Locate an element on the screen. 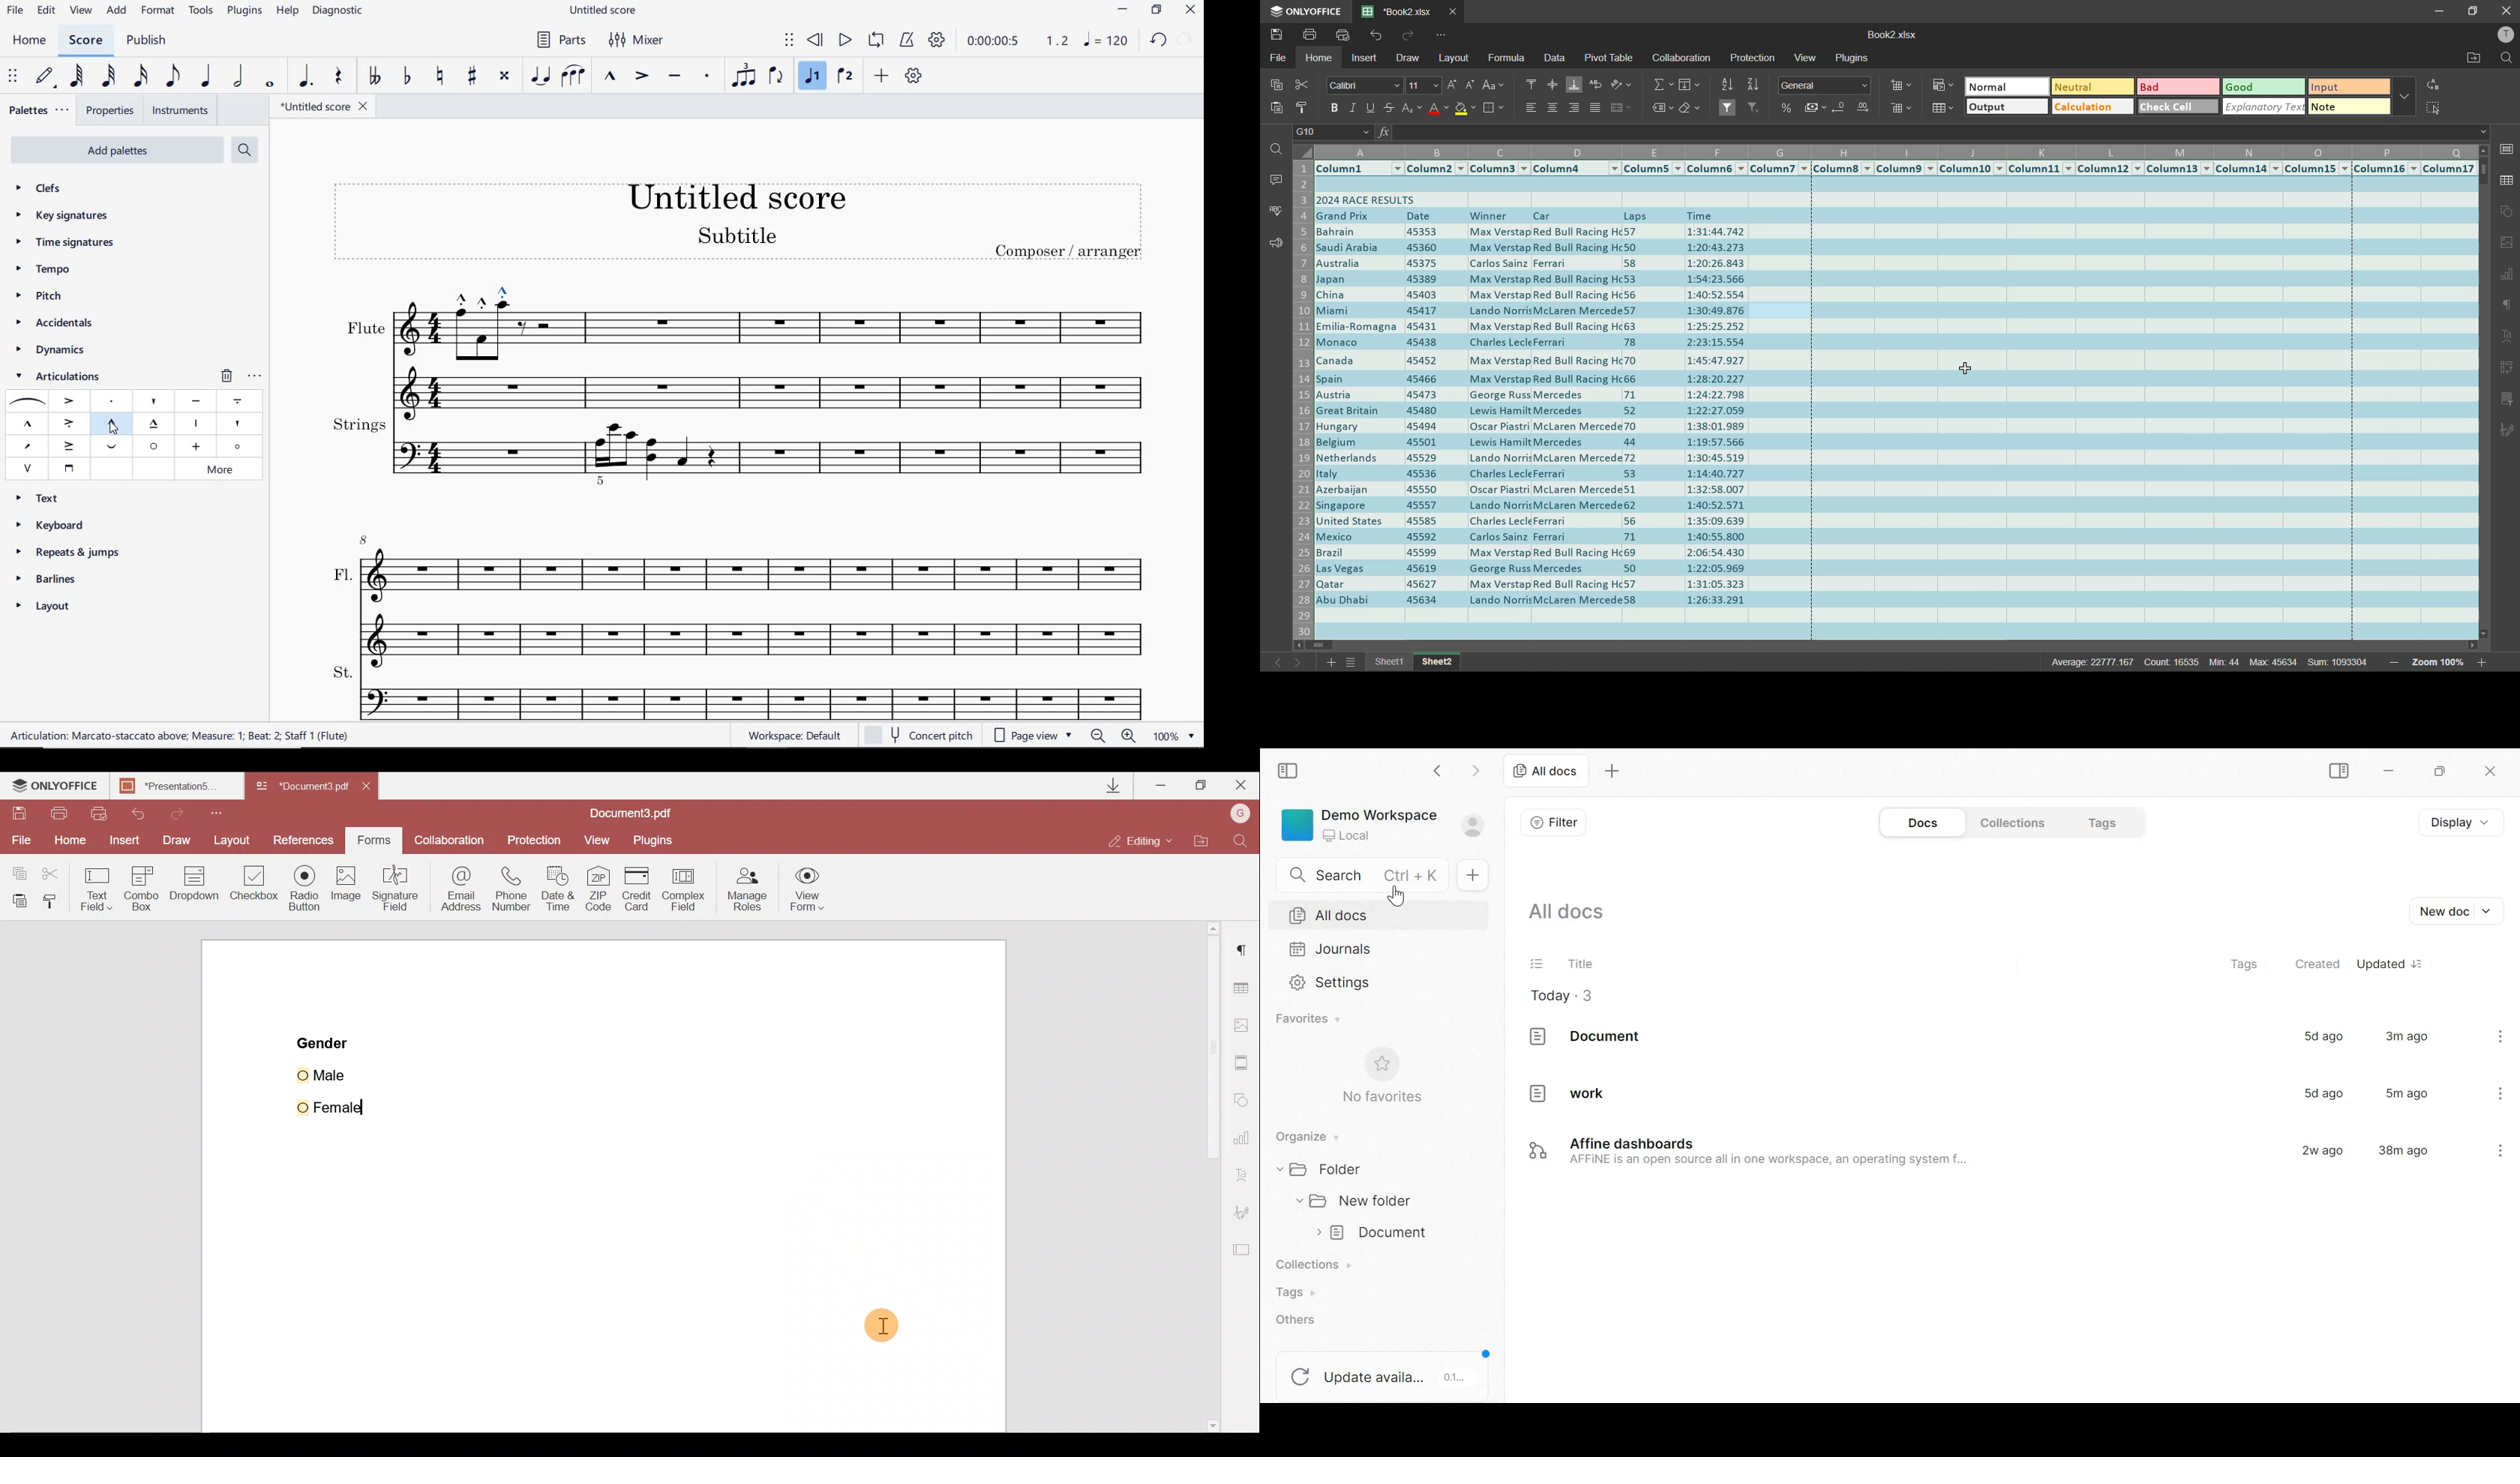 Image resolution: width=2520 pixels, height=1484 pixels. protection is located at coordinates (1755, 60).